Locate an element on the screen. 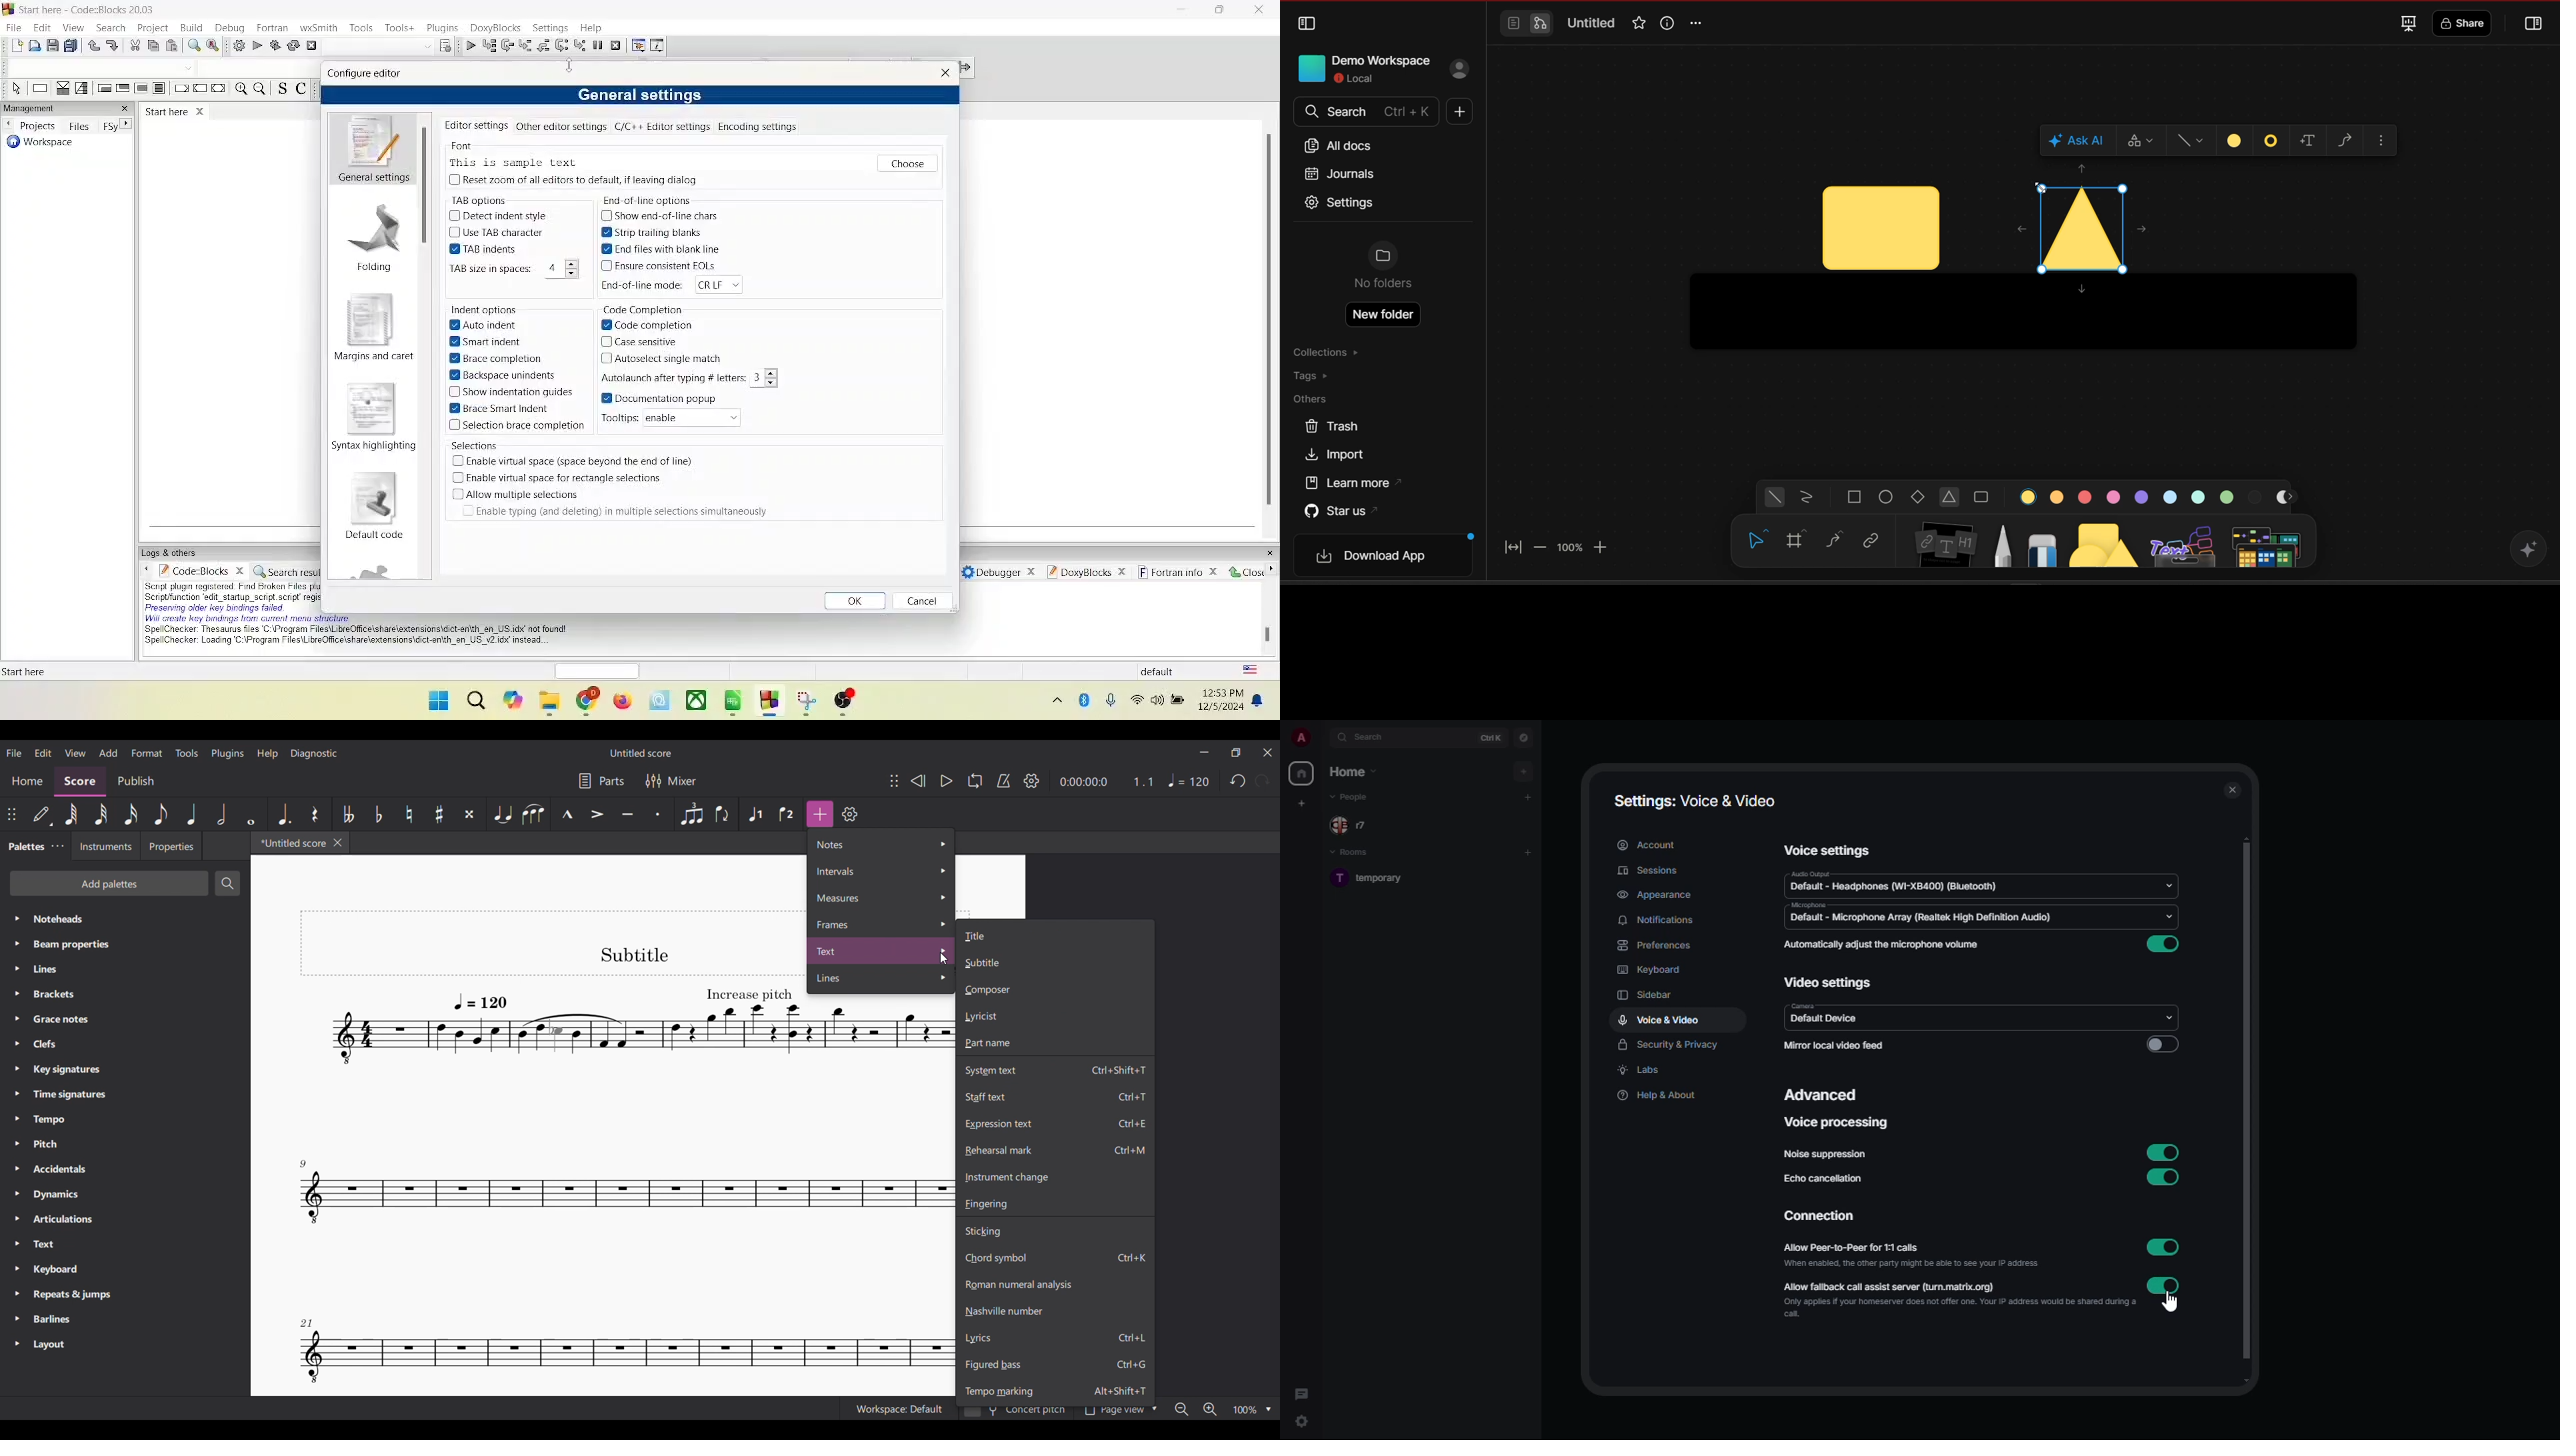  enabled is located at coordinates (2163, 1152).